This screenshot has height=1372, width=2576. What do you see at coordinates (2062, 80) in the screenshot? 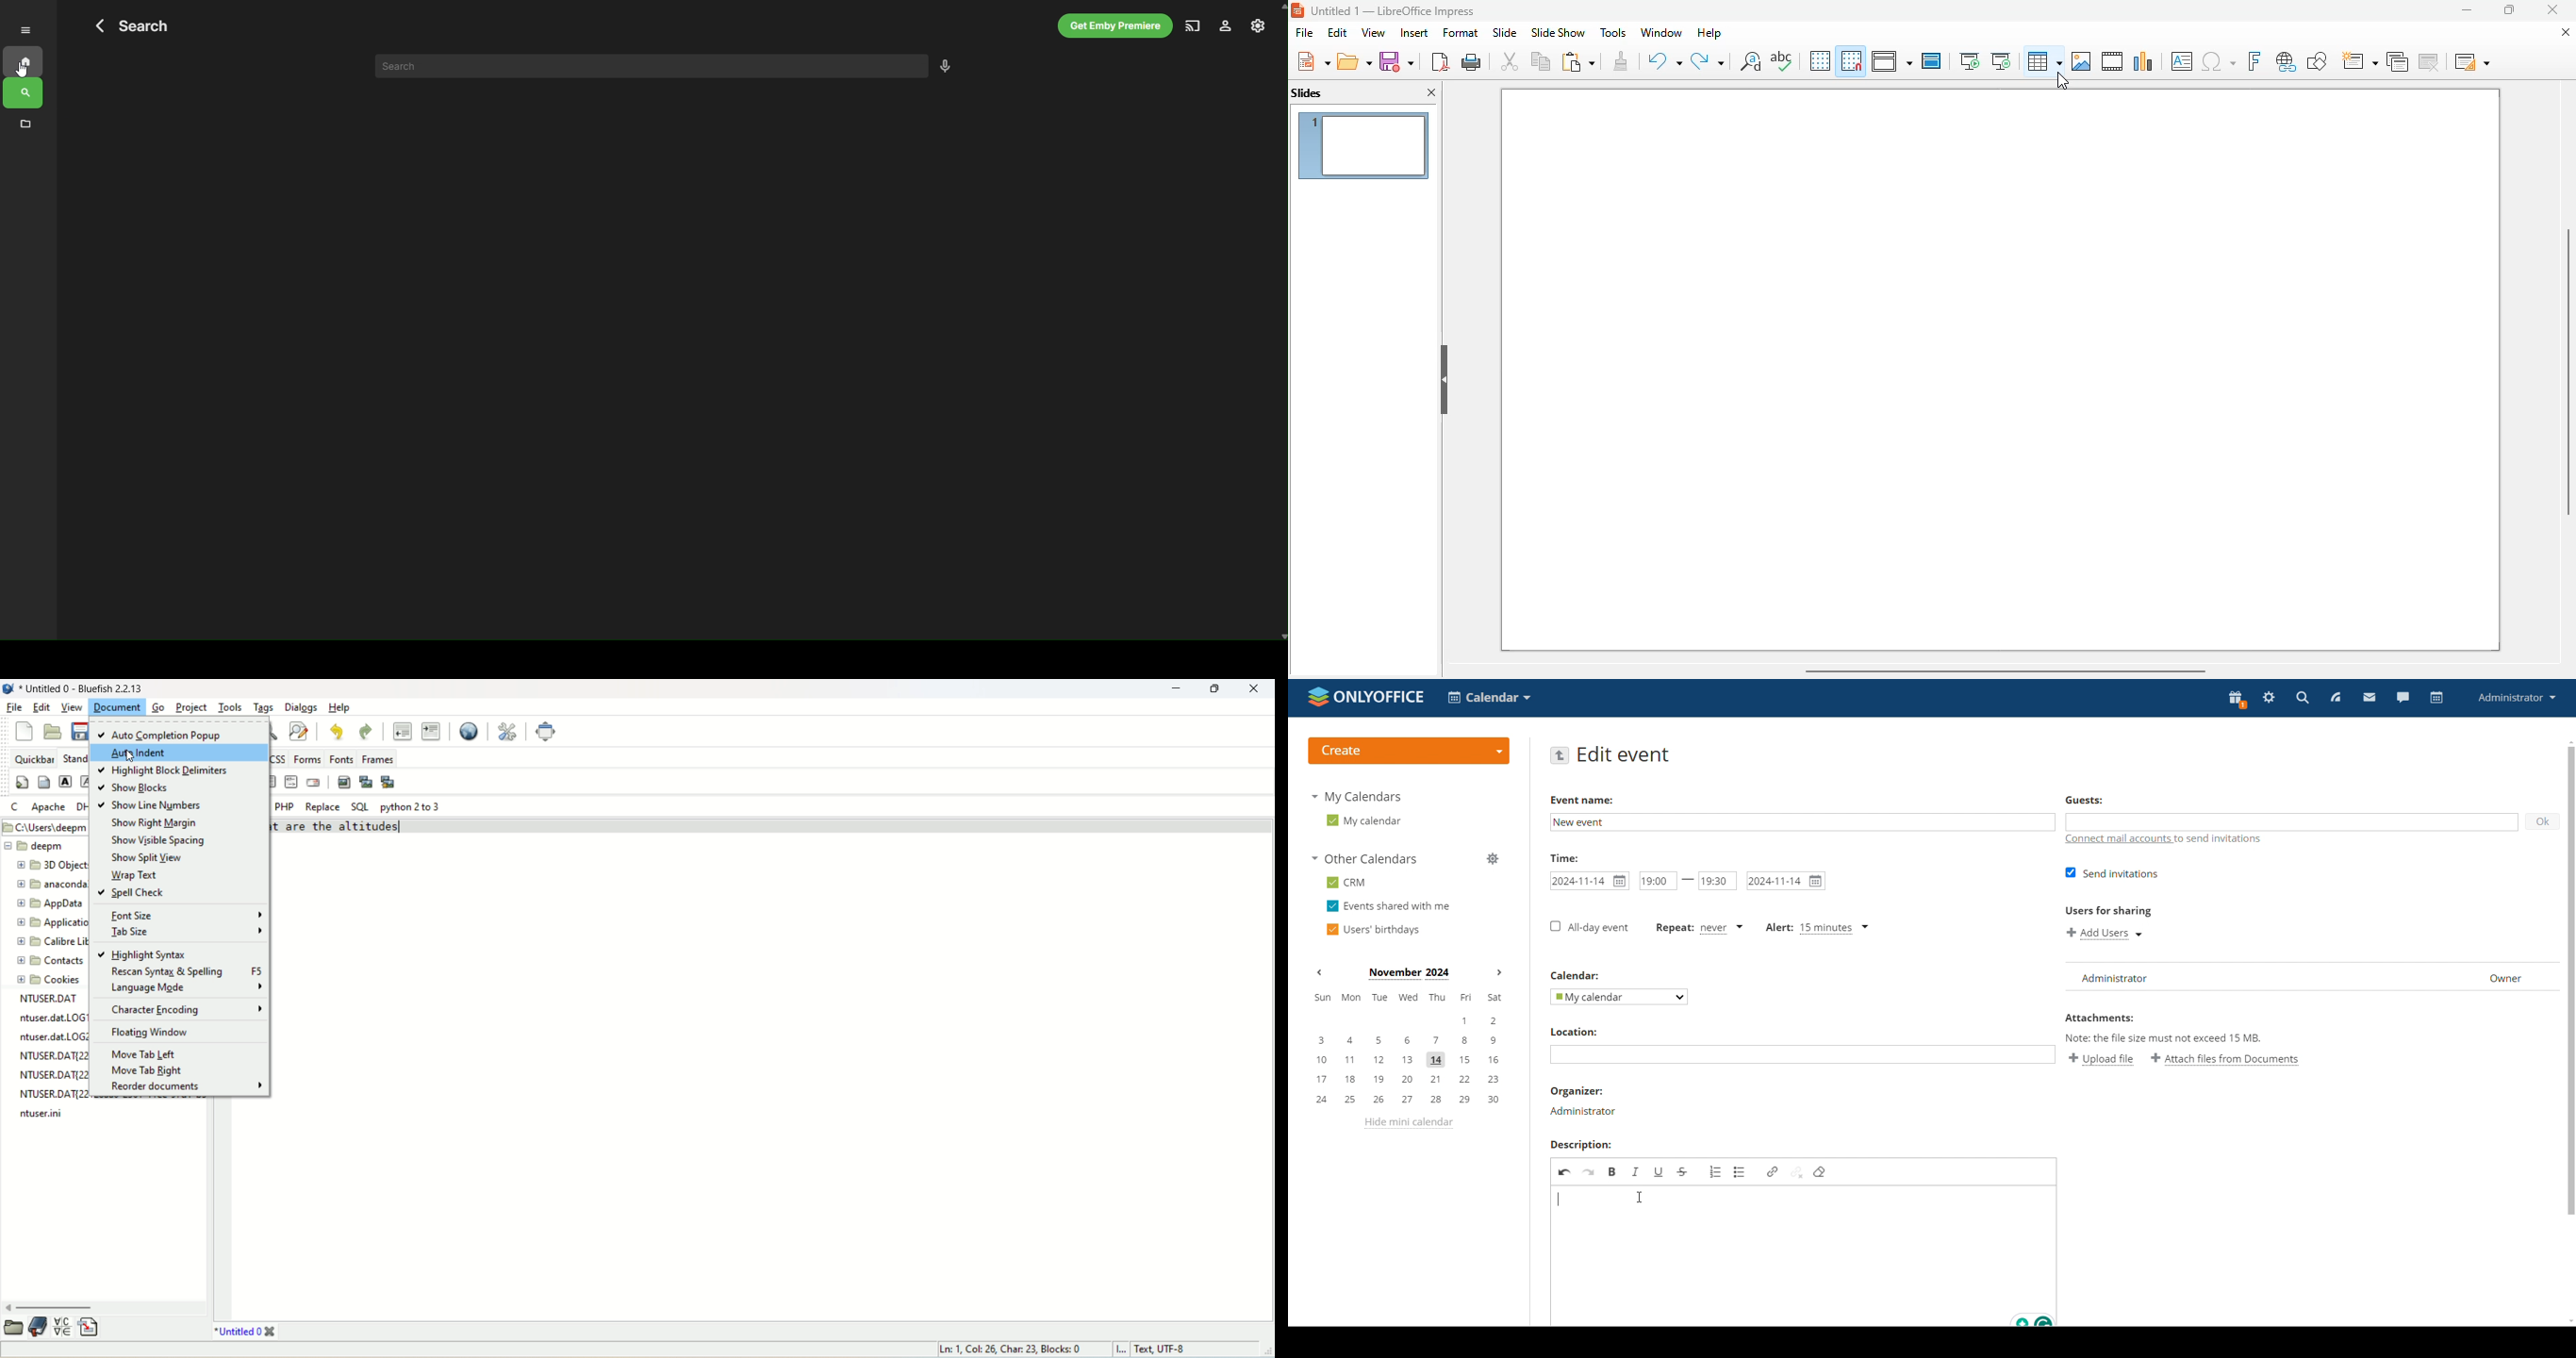
I see `cursor` at bounding box center [2062, 80].